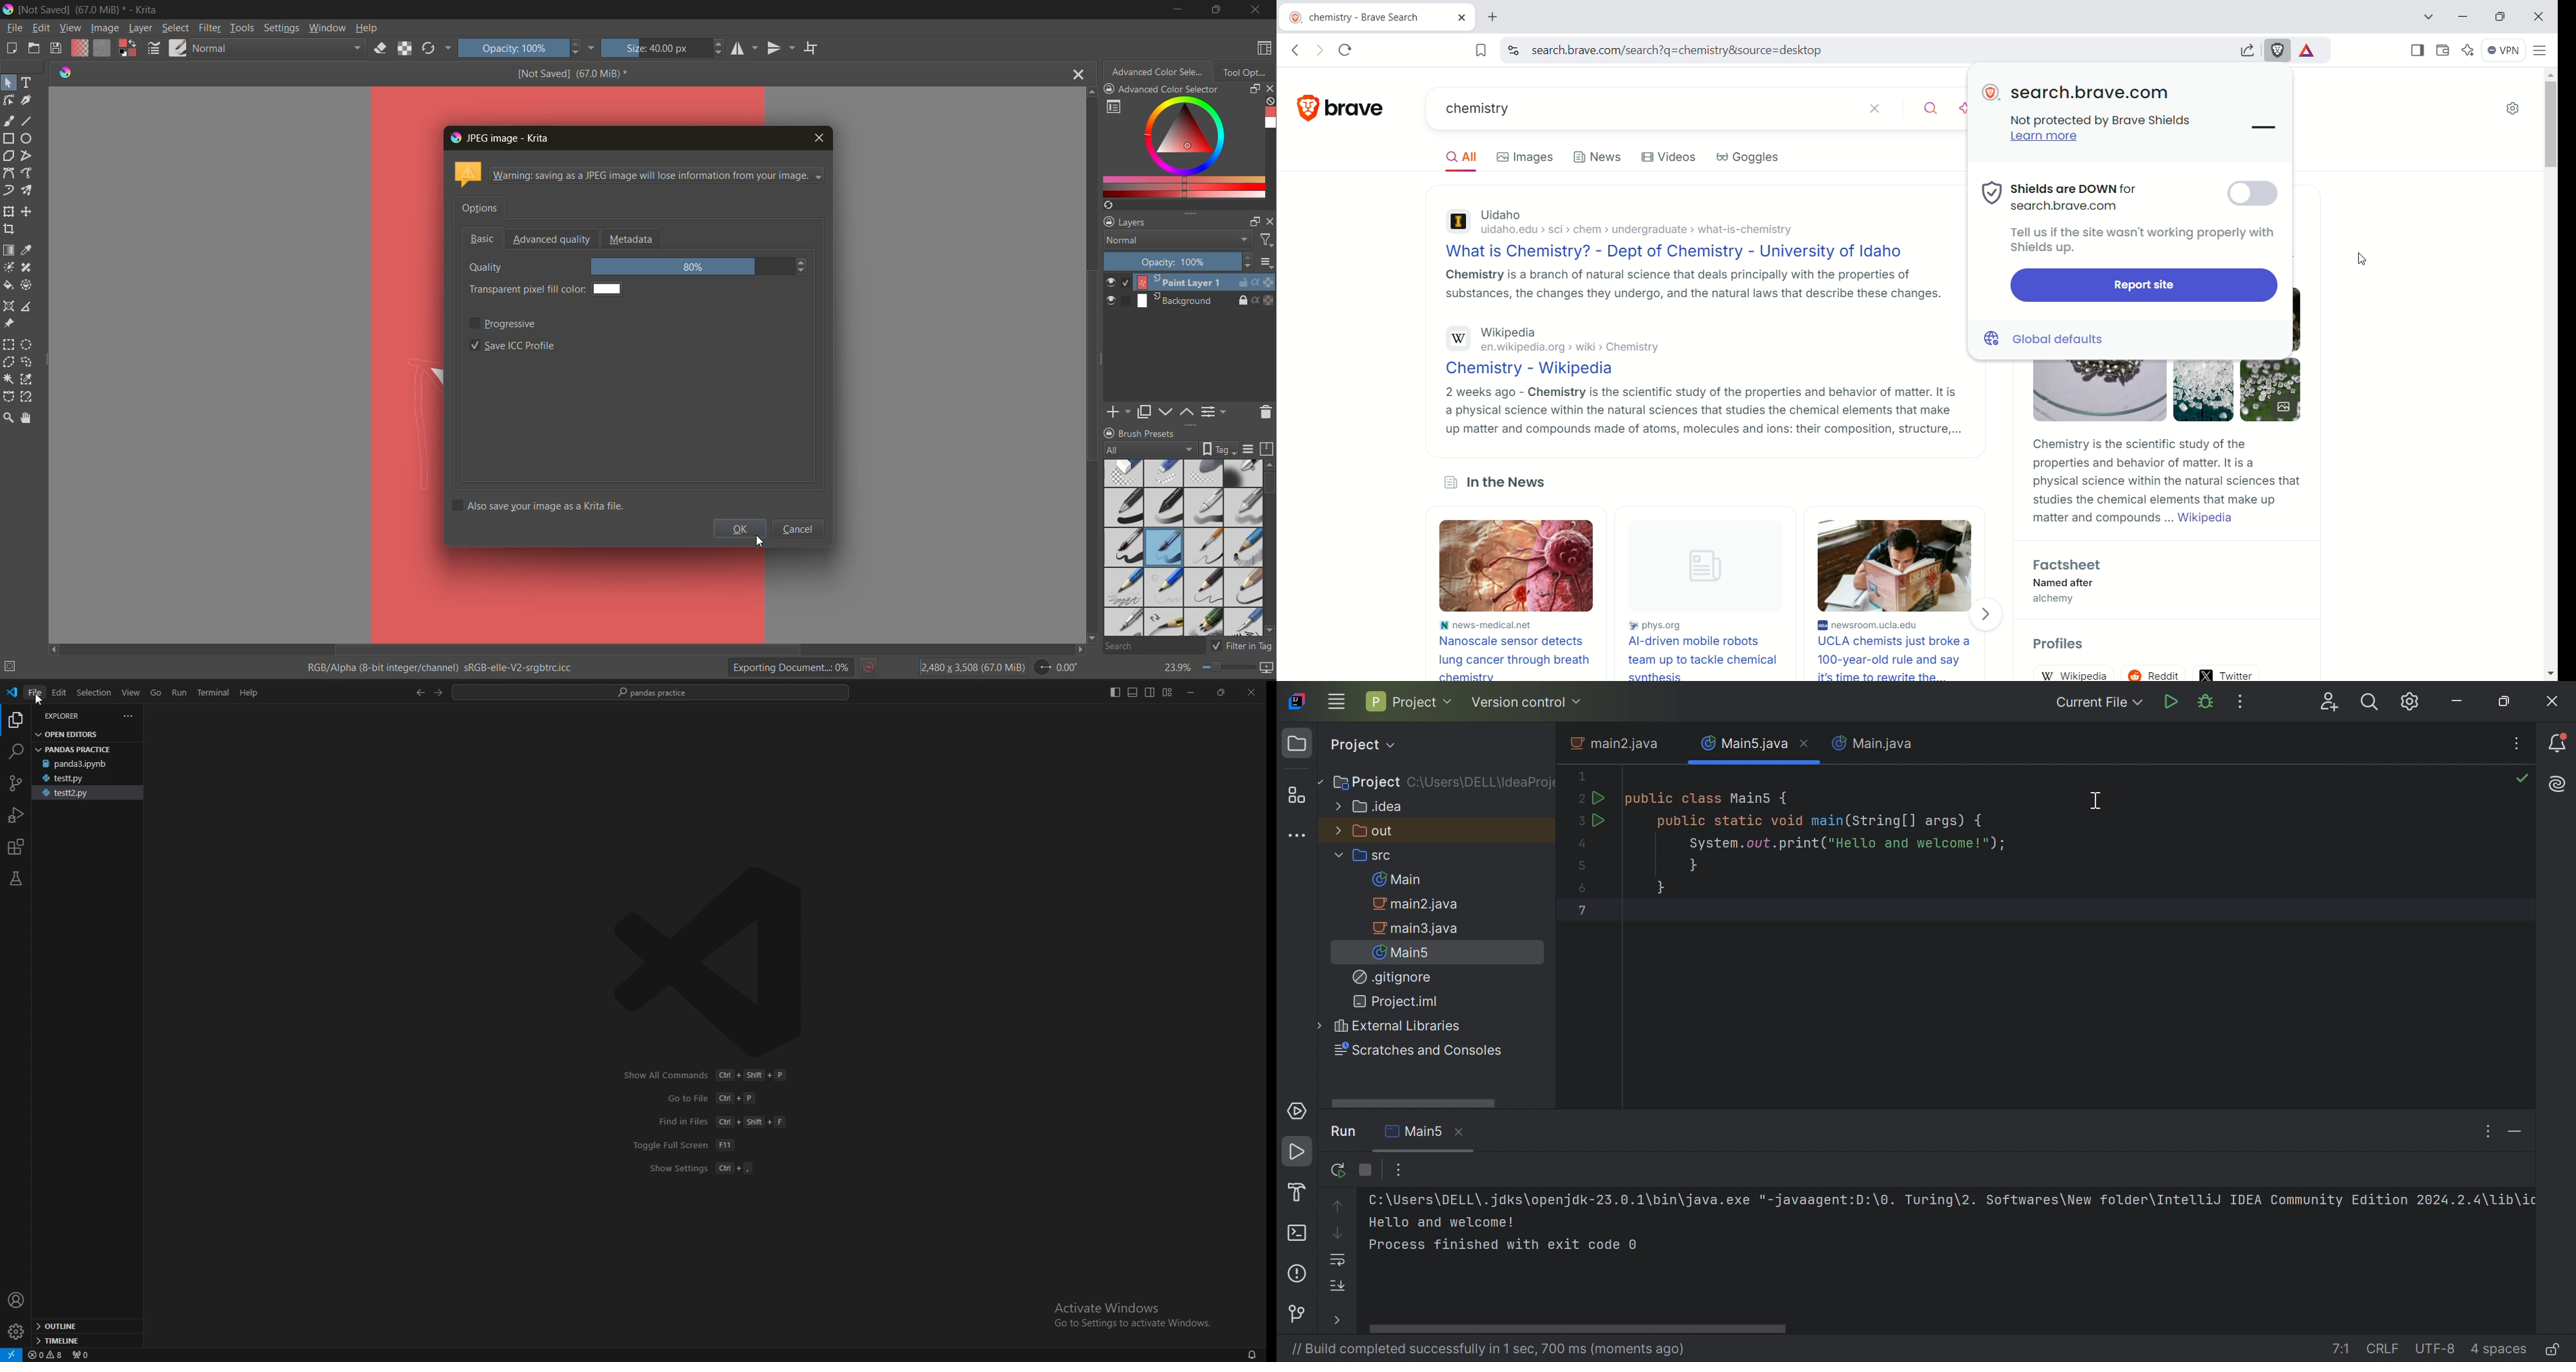 The height and width of the screenshot is (1372, 2576). What do you see at coordinates (812, 48) in the screenshot?
I see `wrap around mode` at bounding box center [812, 48].